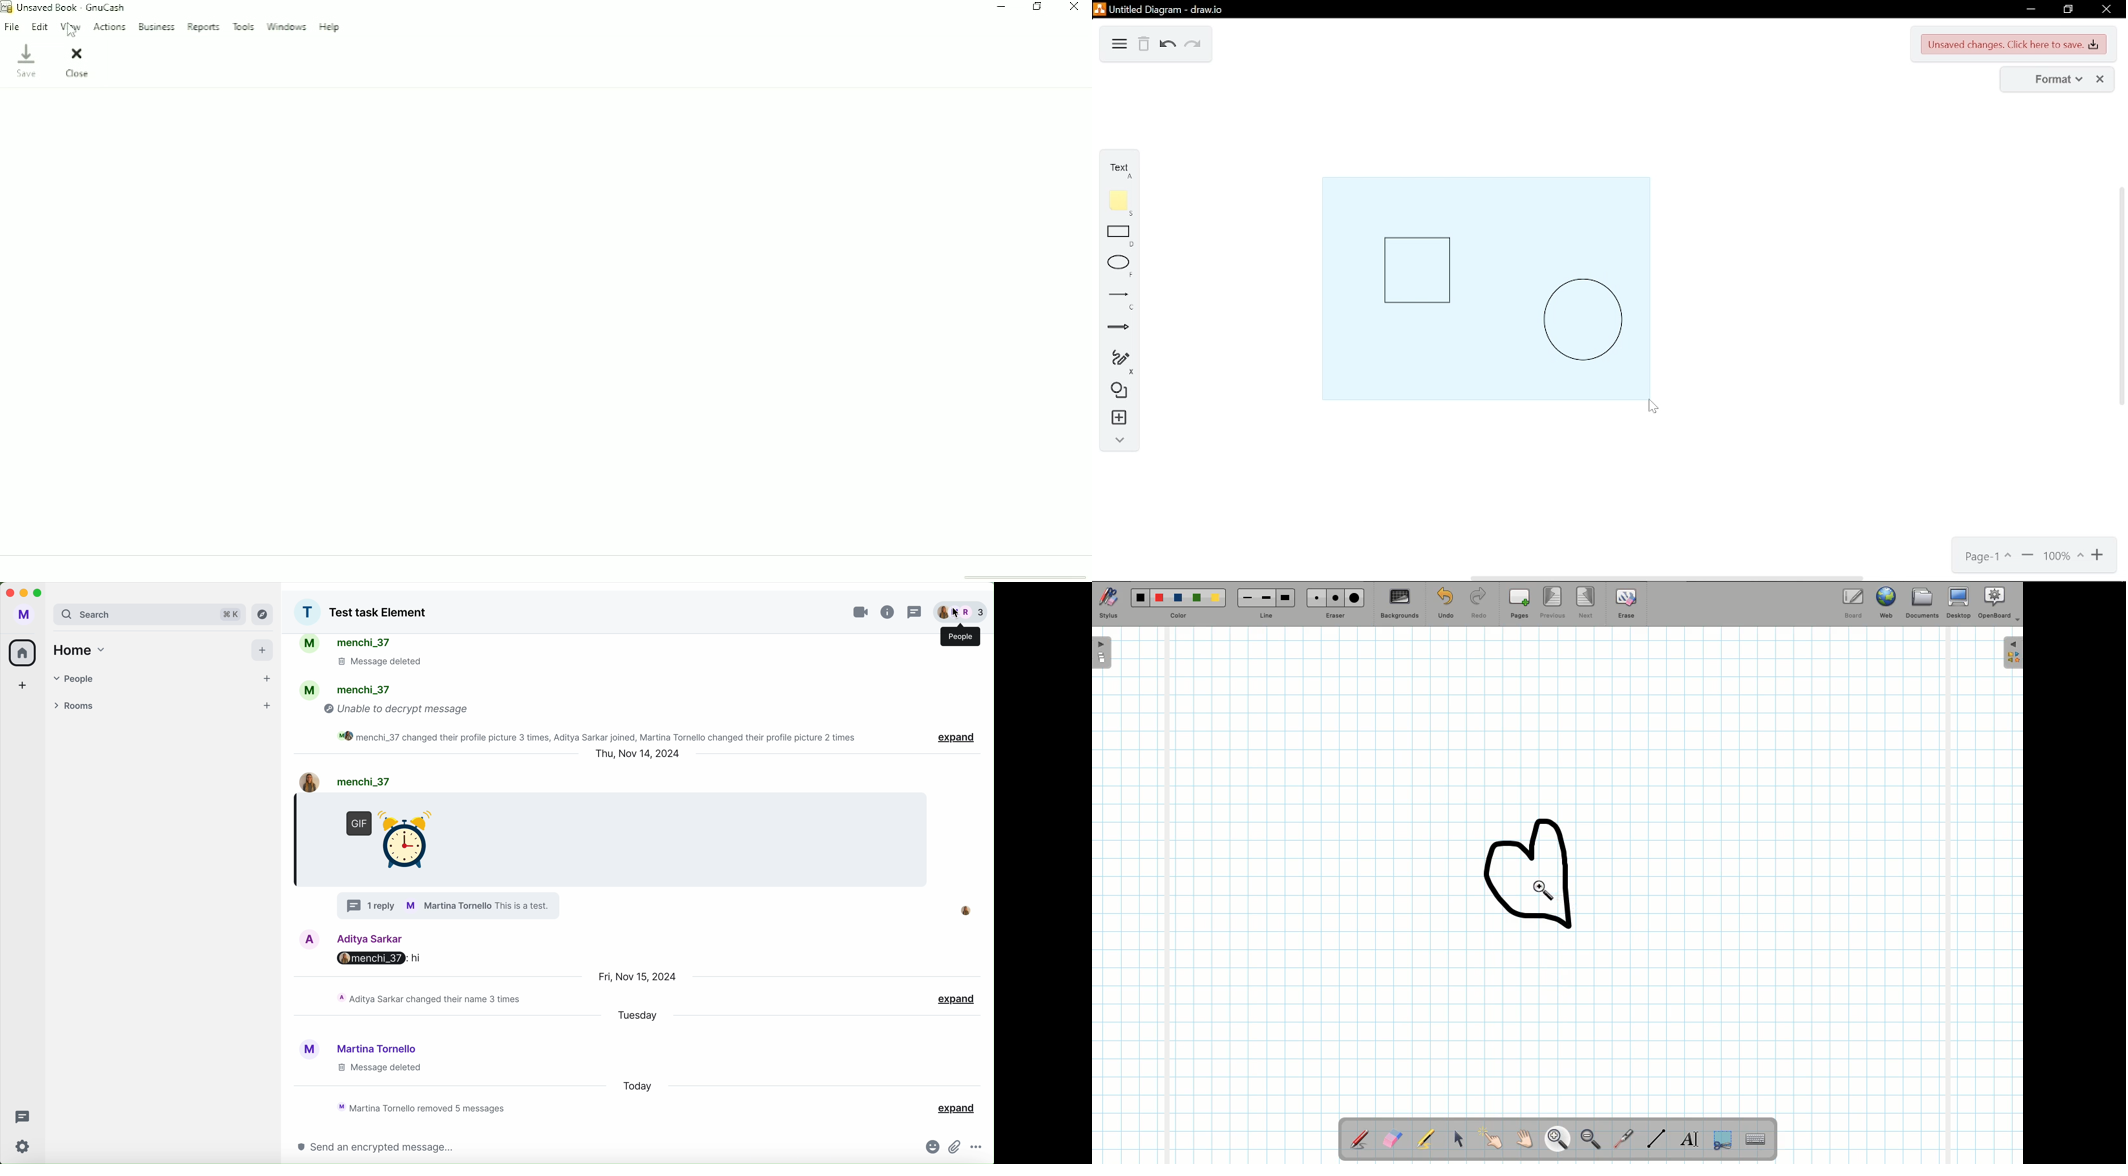 Image resolution: width=2128 pixels, height=1176 pixels. Describe the element at coordinates (263, 614) in the screenshot. I see `explore` at that location.